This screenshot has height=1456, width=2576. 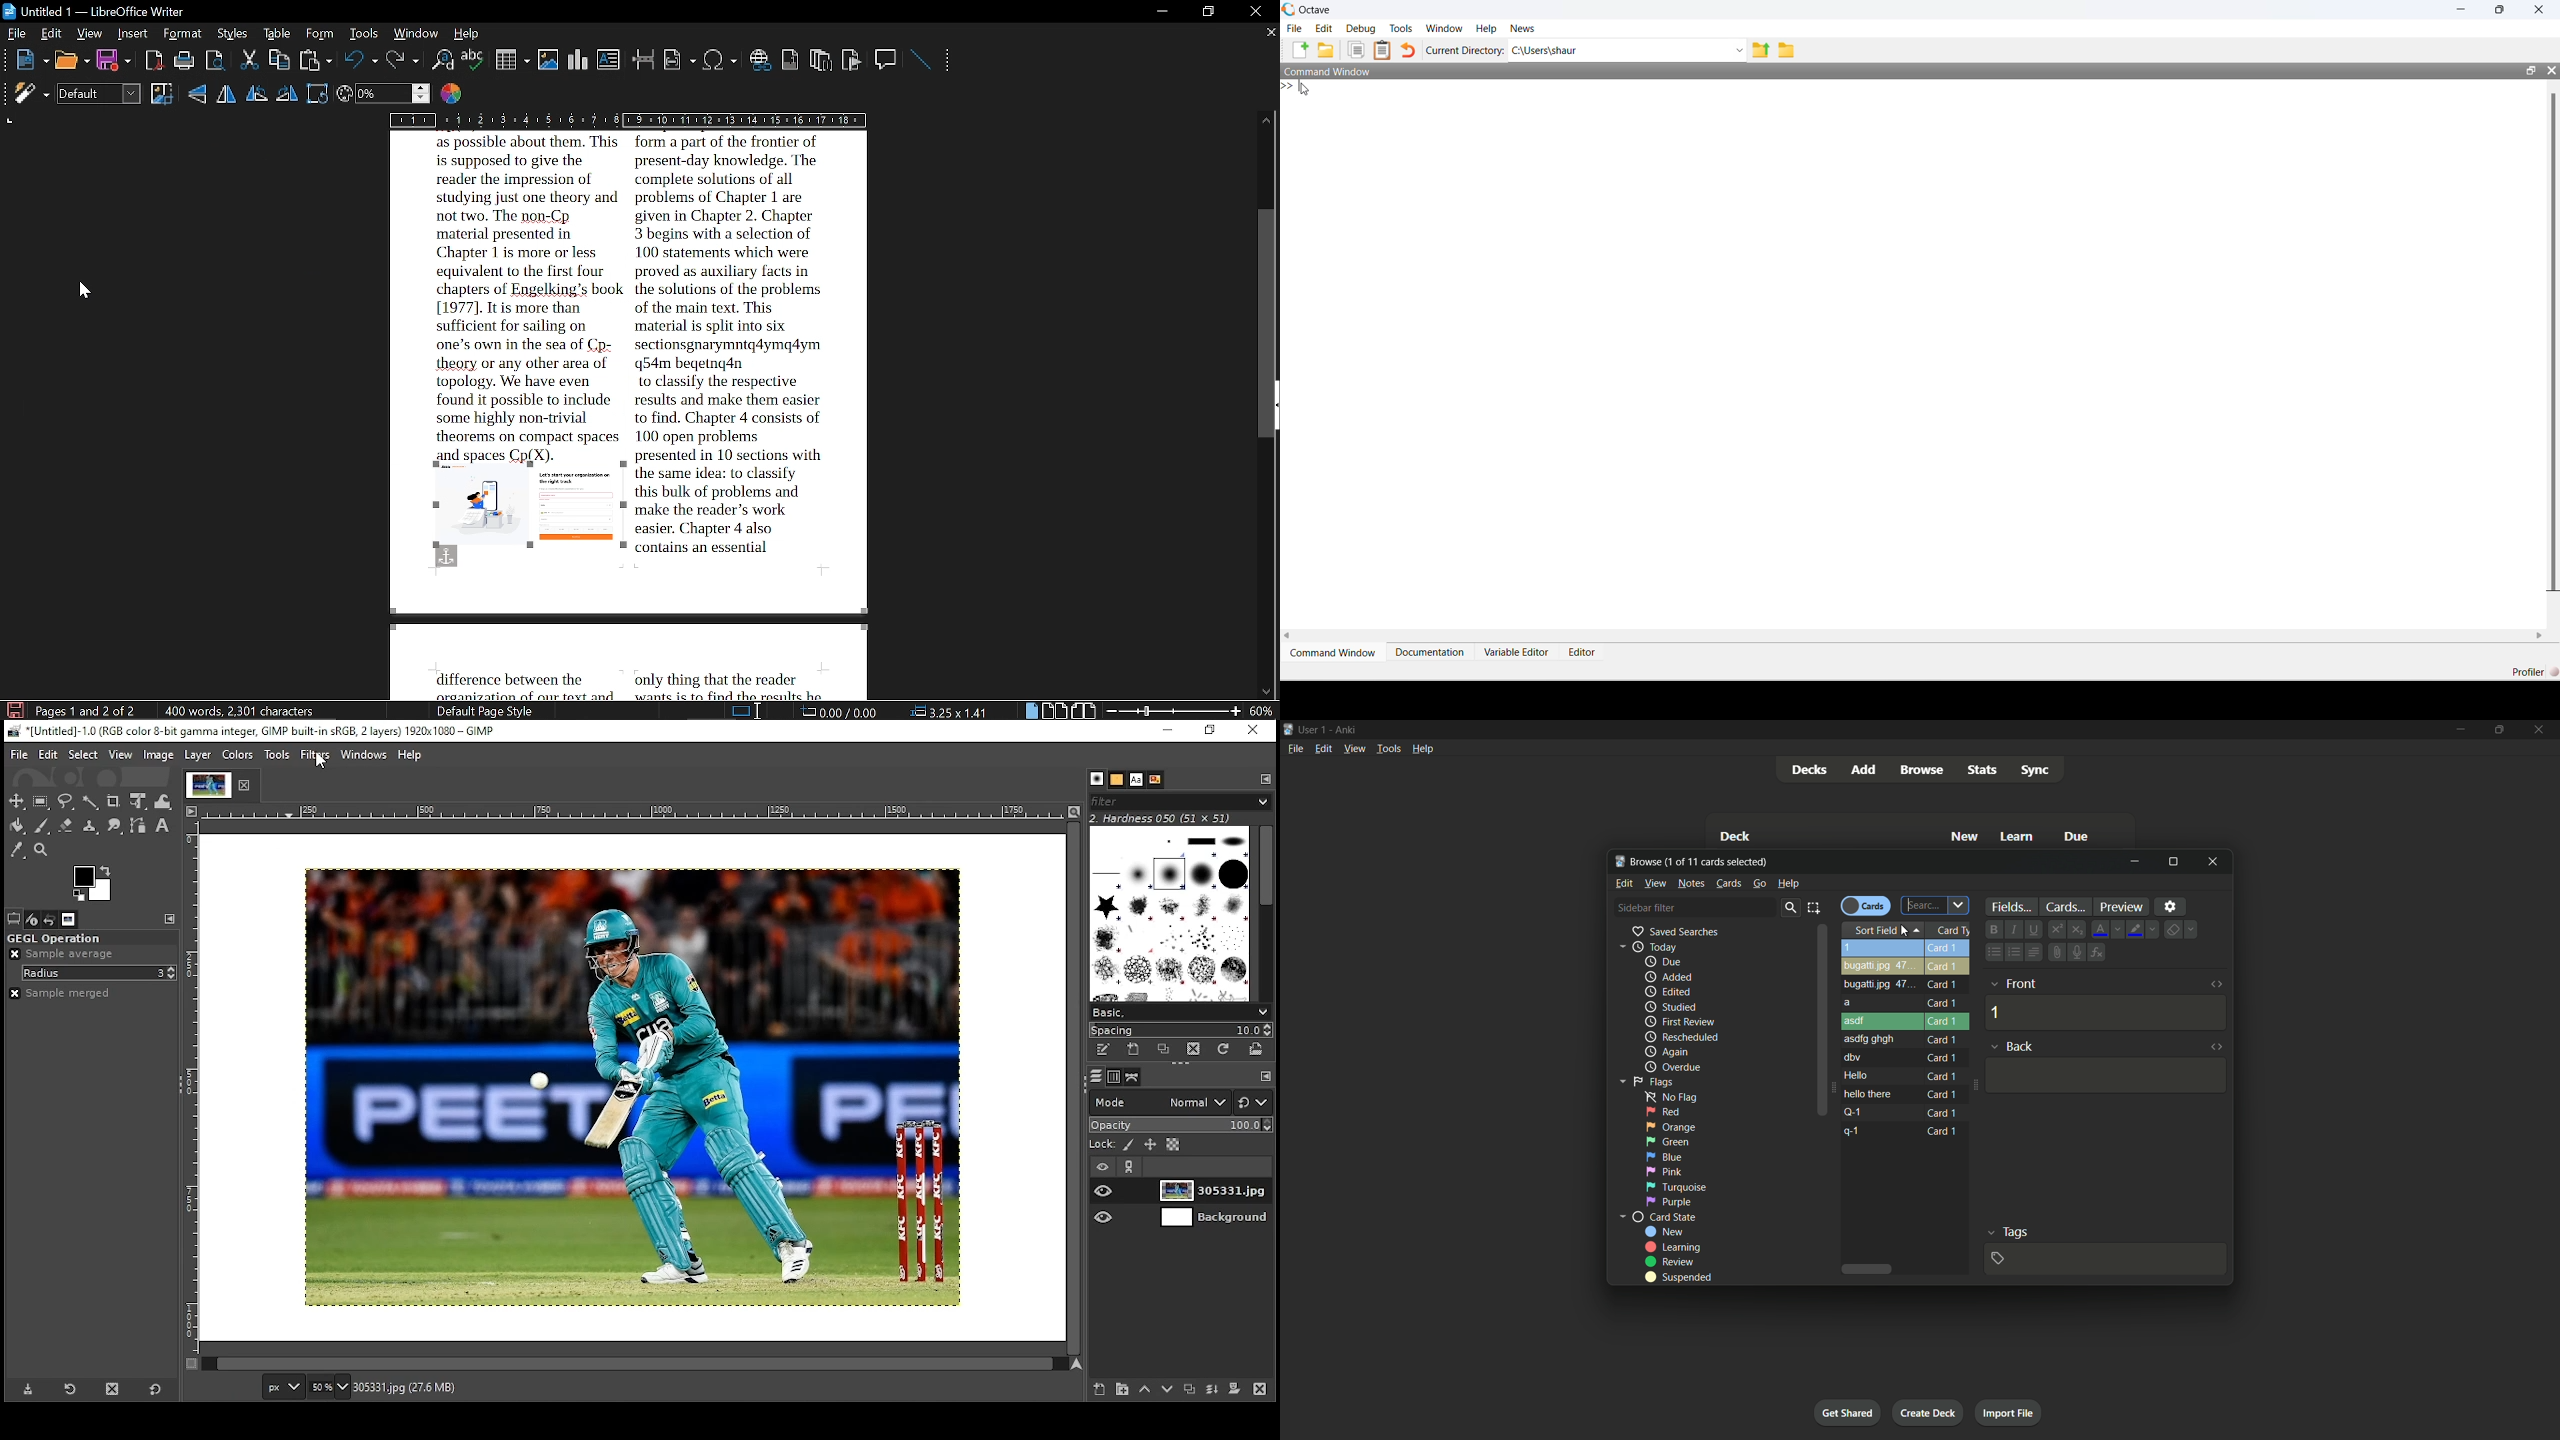 What do you see at coordinates (1941, 984) in the screenshot?
I see `card 1` at bounding box center [1941, 984].